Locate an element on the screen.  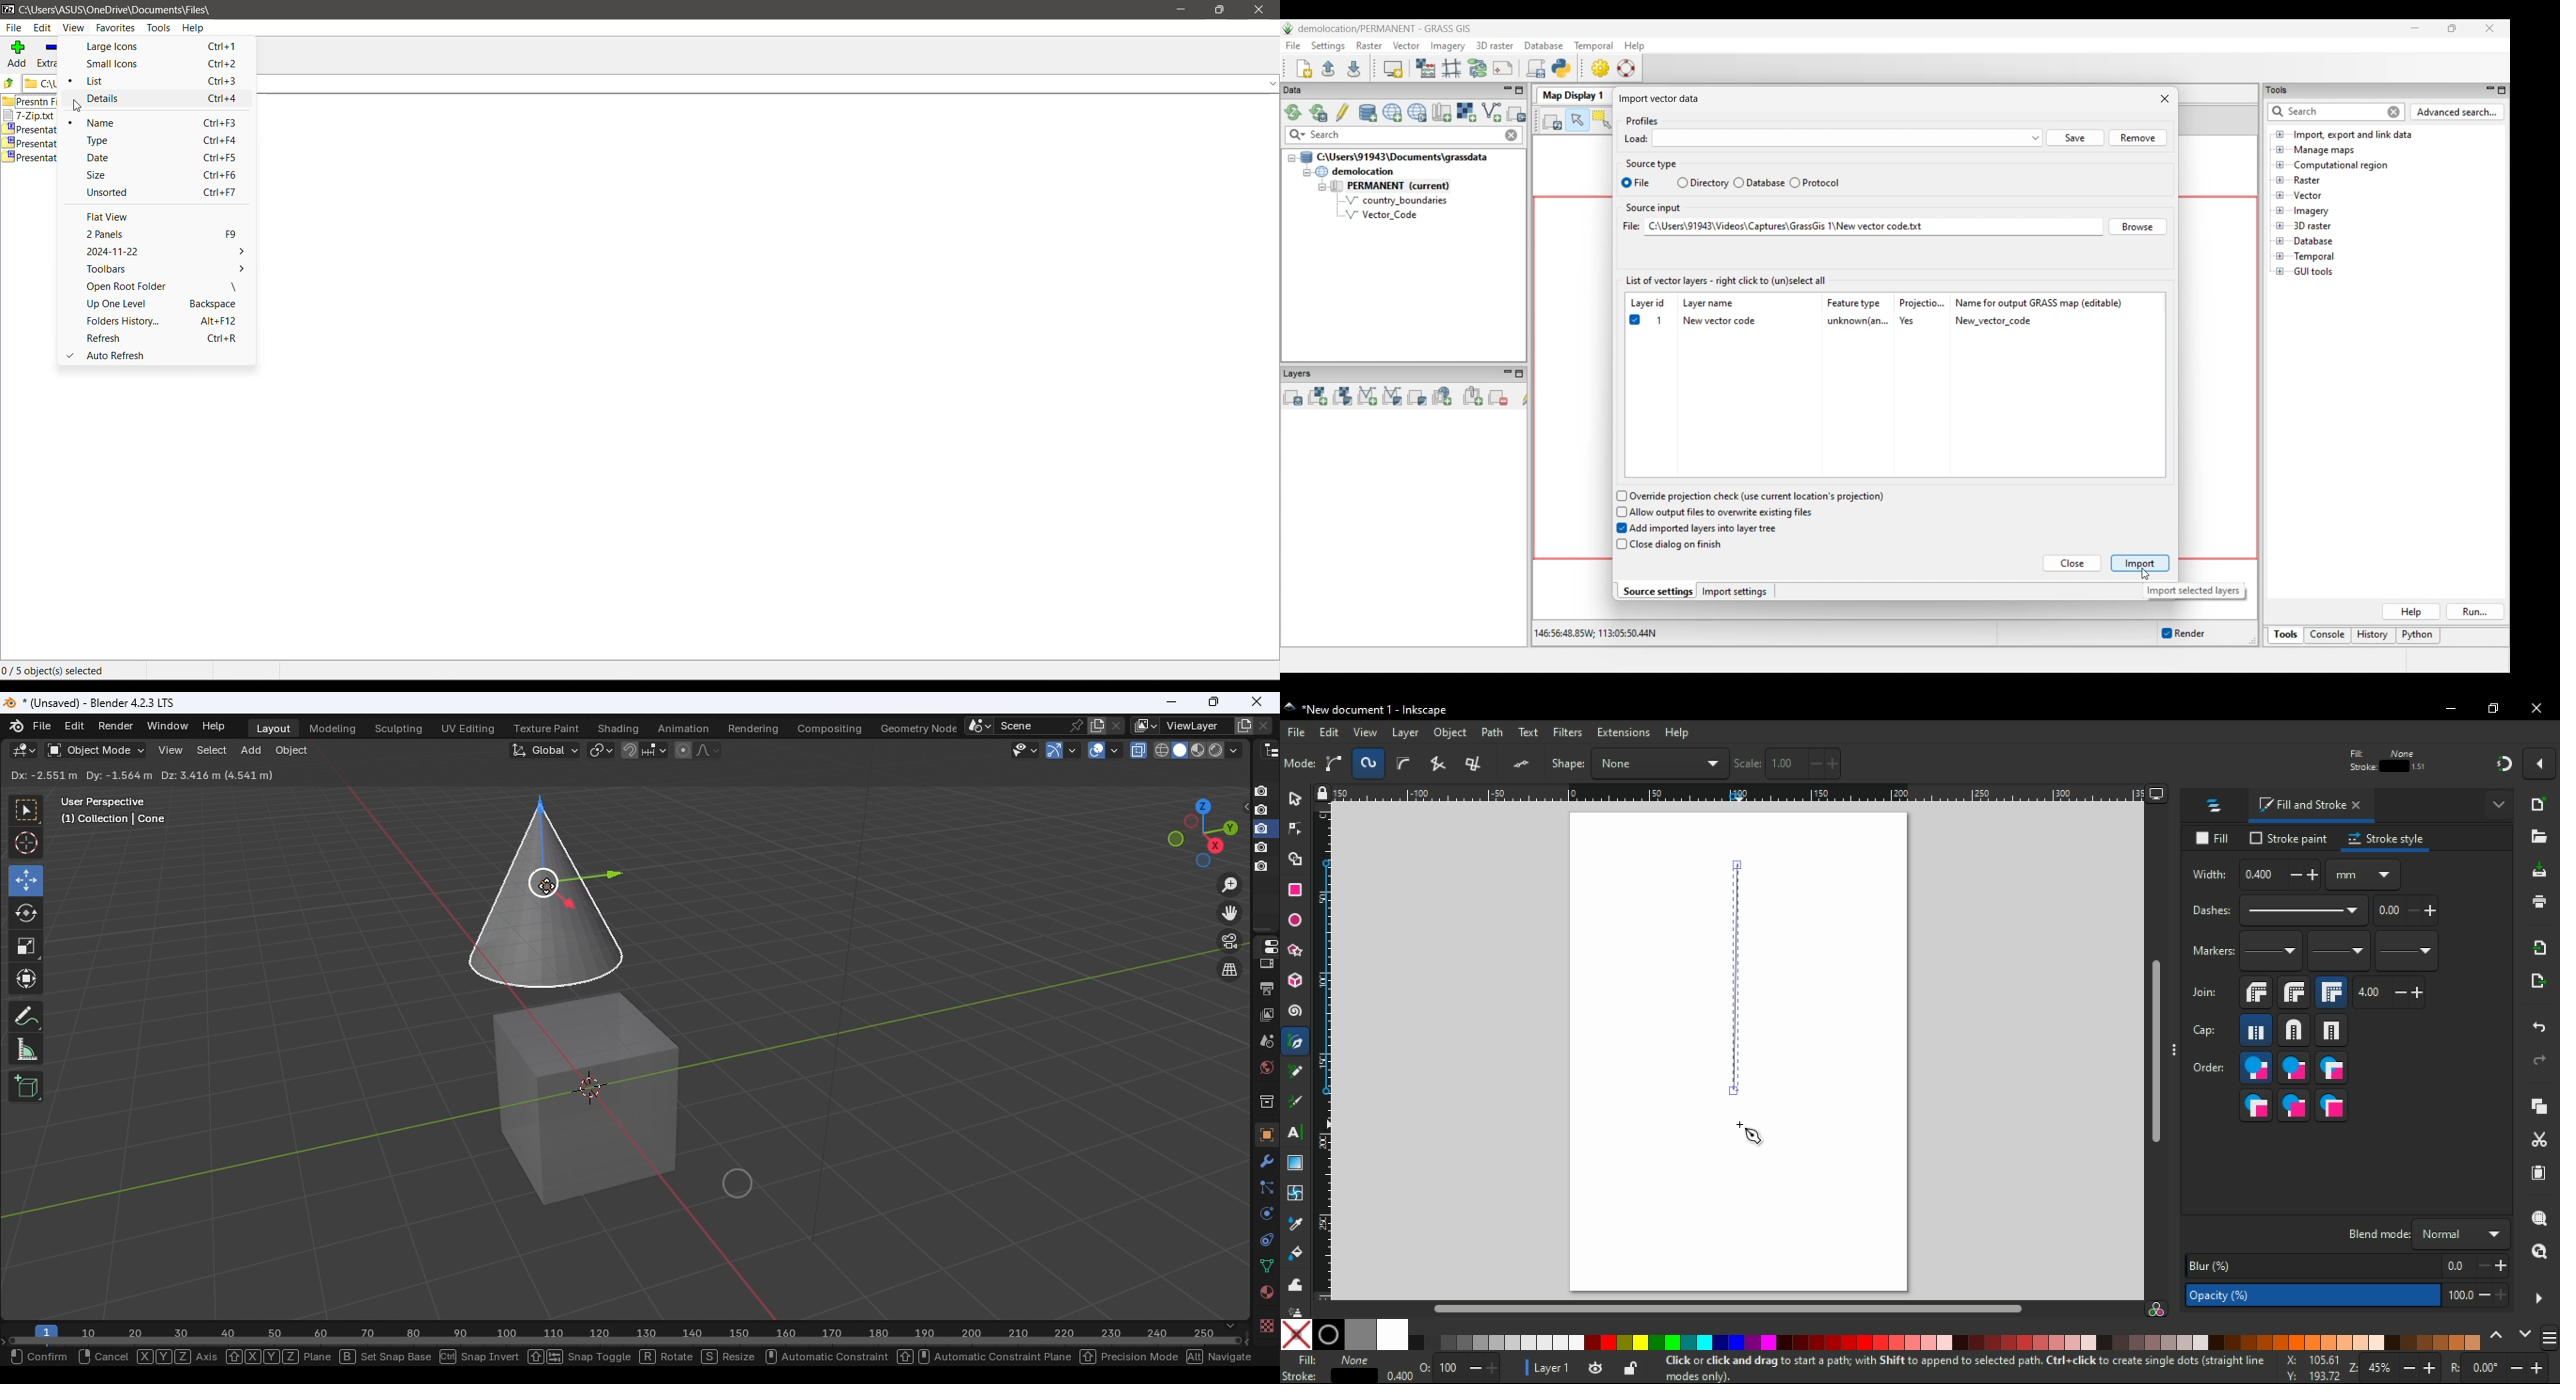
stroke style is located at coordinates (2387, 839).